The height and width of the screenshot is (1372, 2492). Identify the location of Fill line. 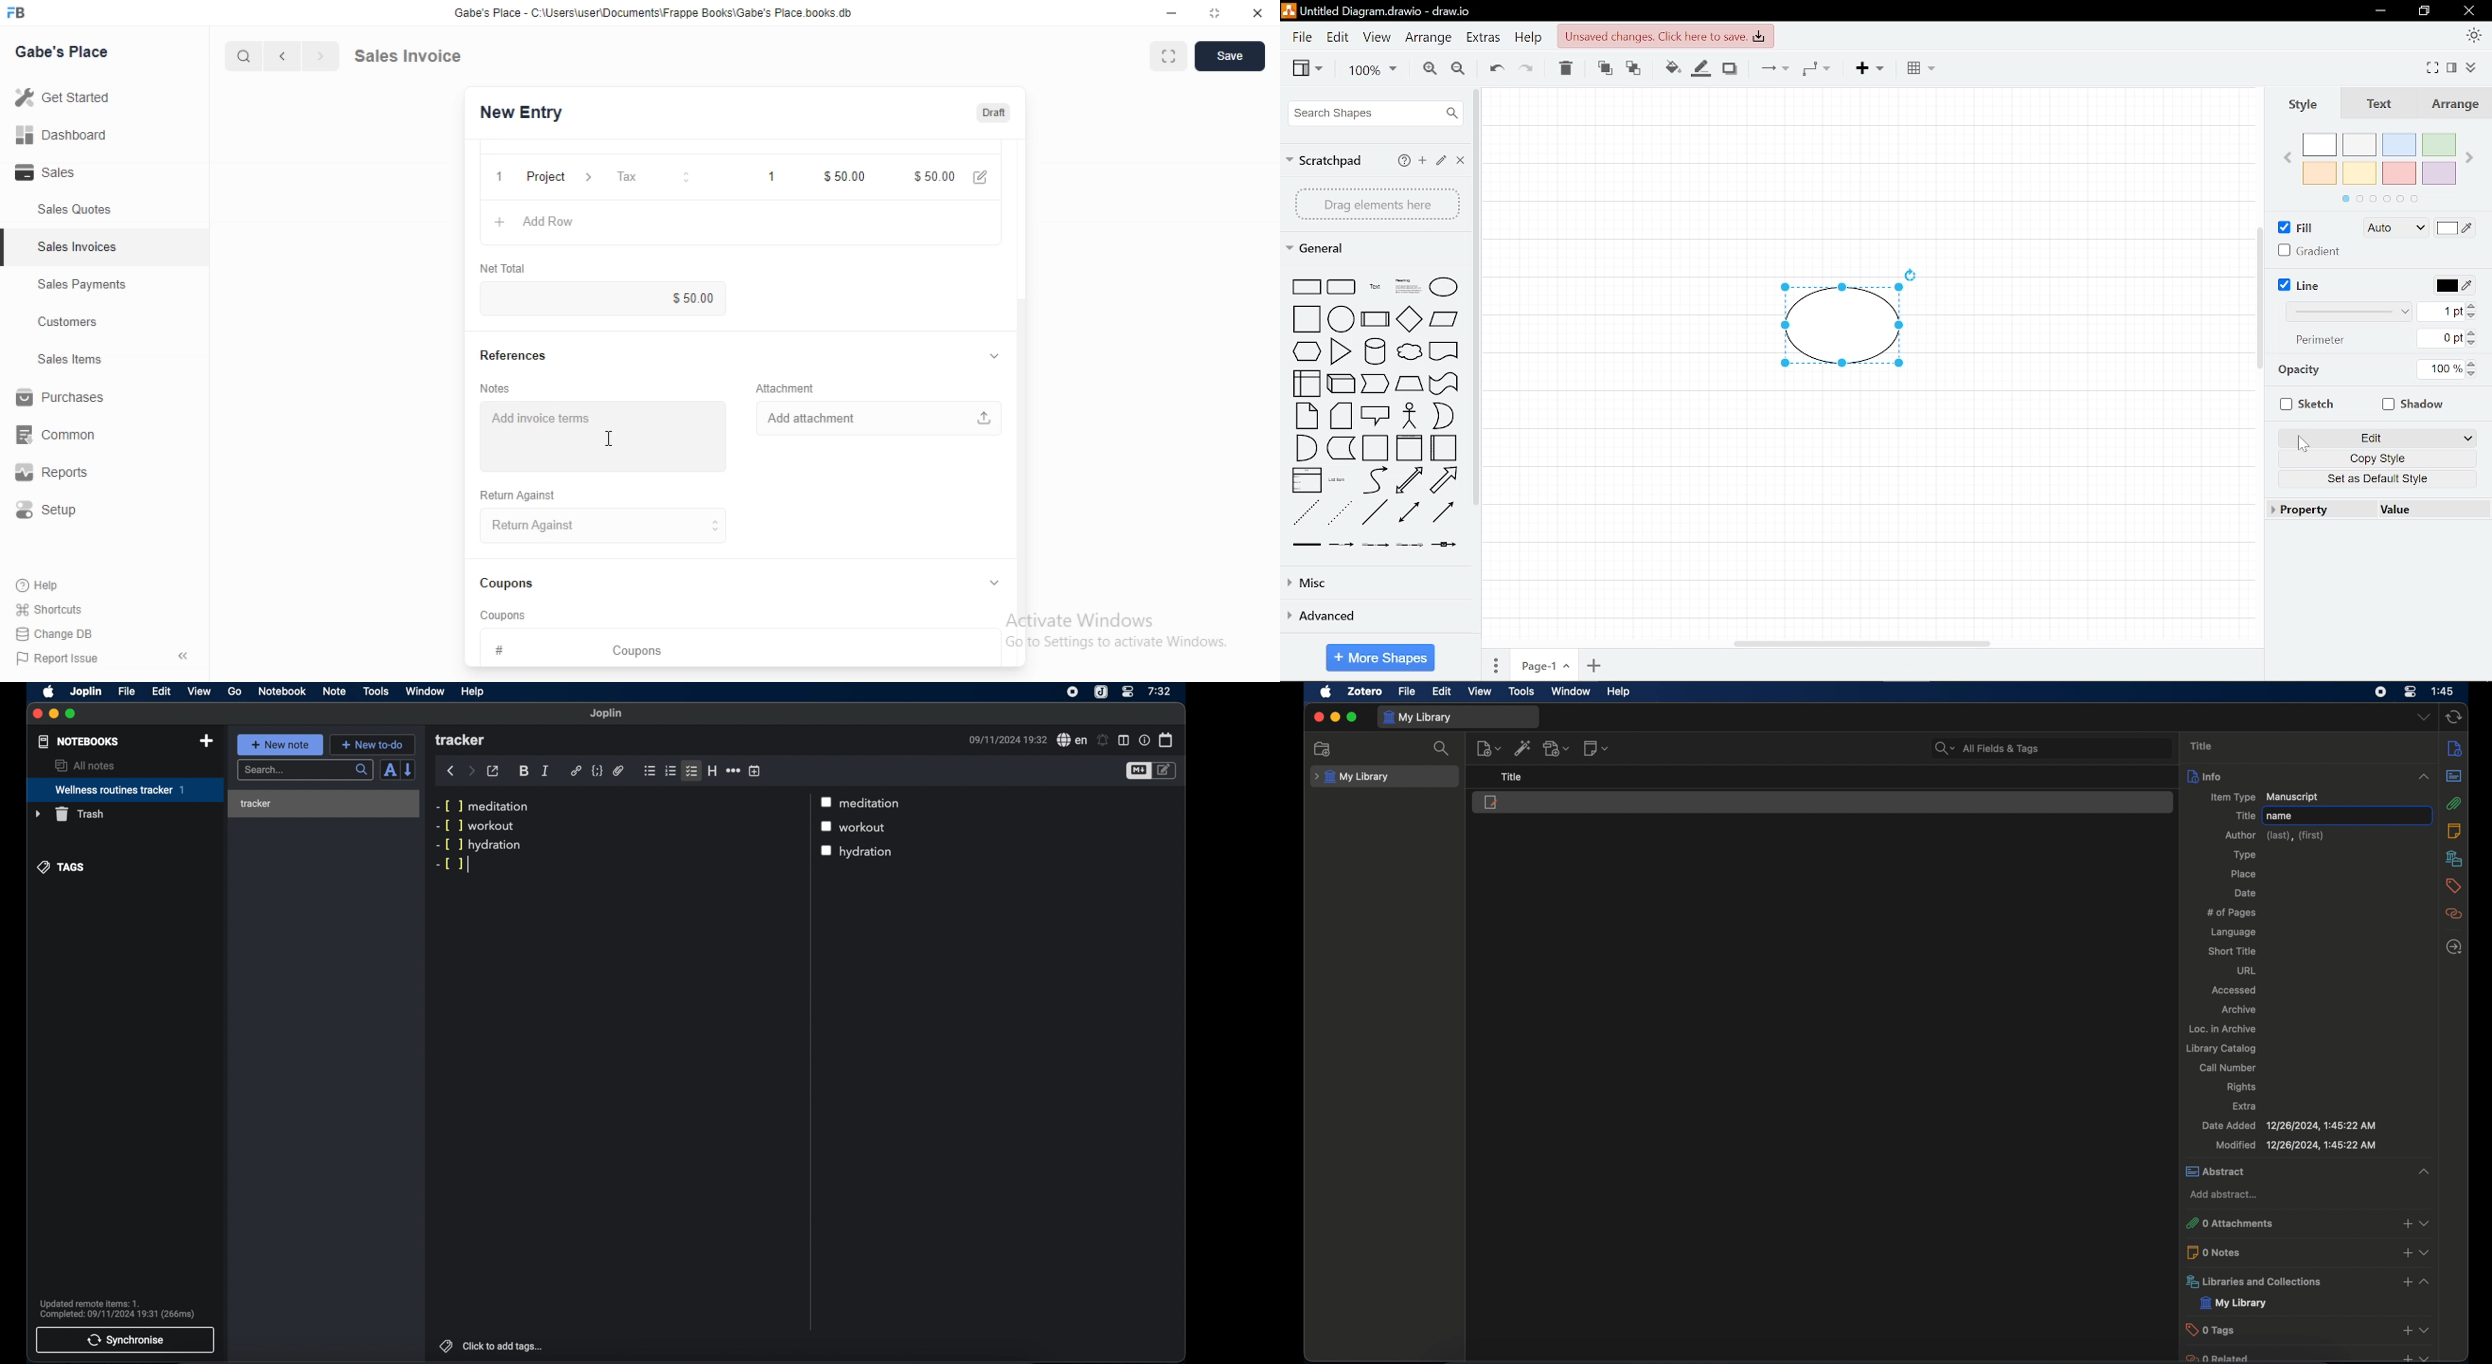
(1699, 67).